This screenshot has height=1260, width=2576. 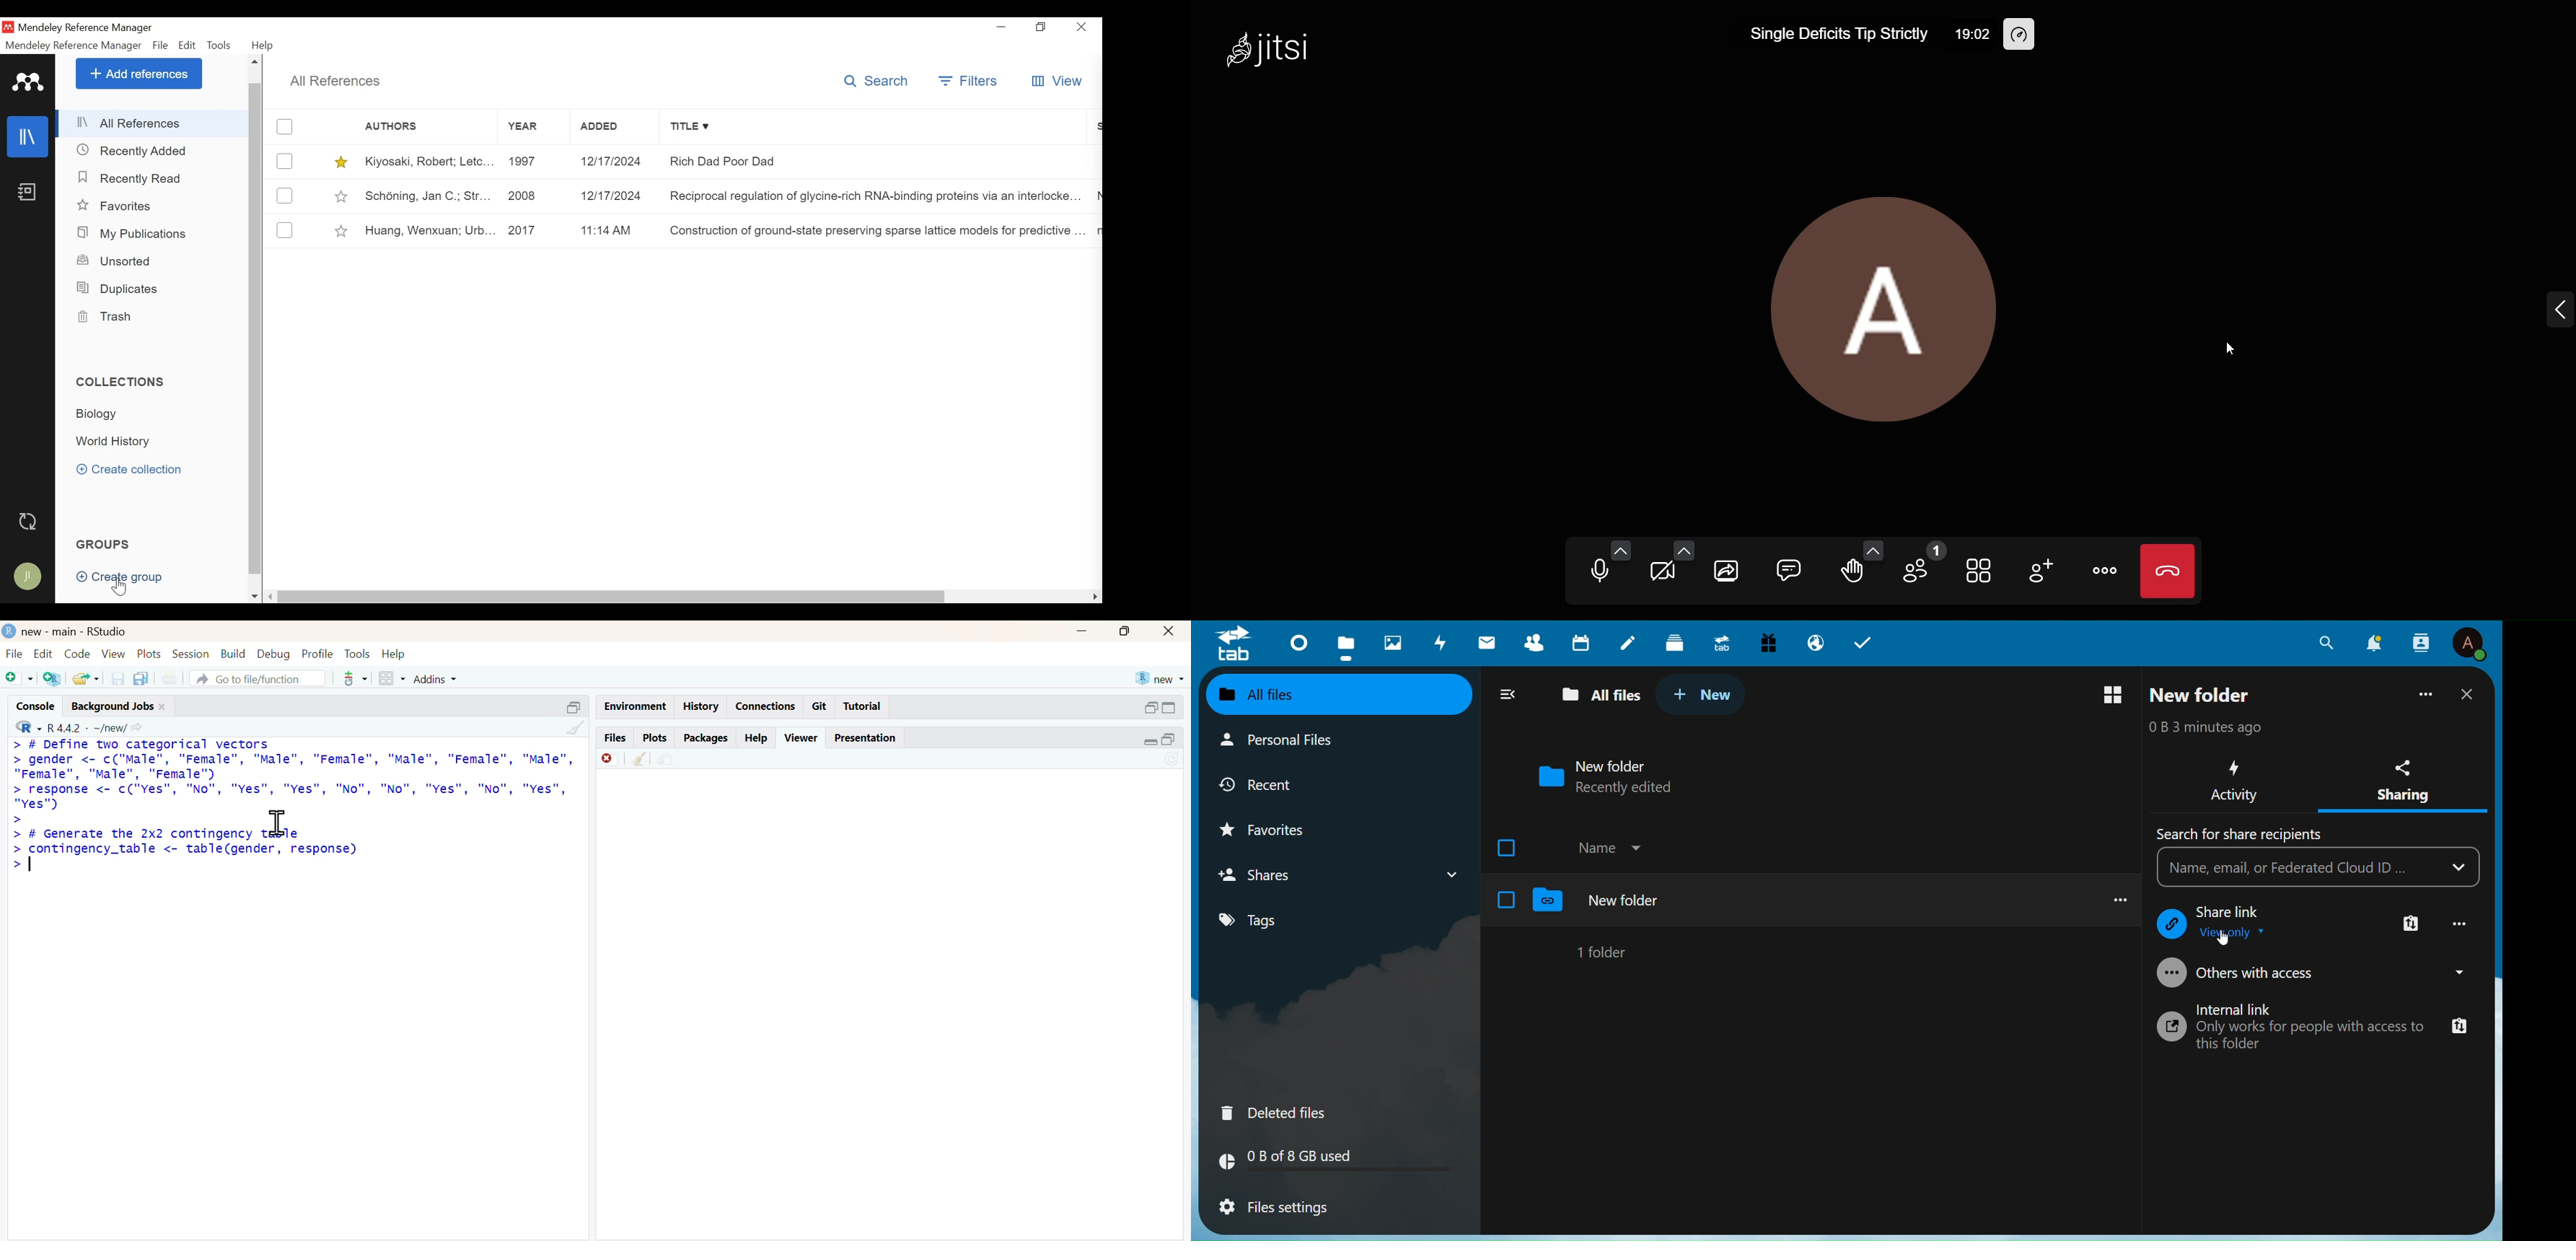 What do you see at coordinates (343, 230) in the screenshot?
I see `toggle Favorites` at bounding box center [343, 230].